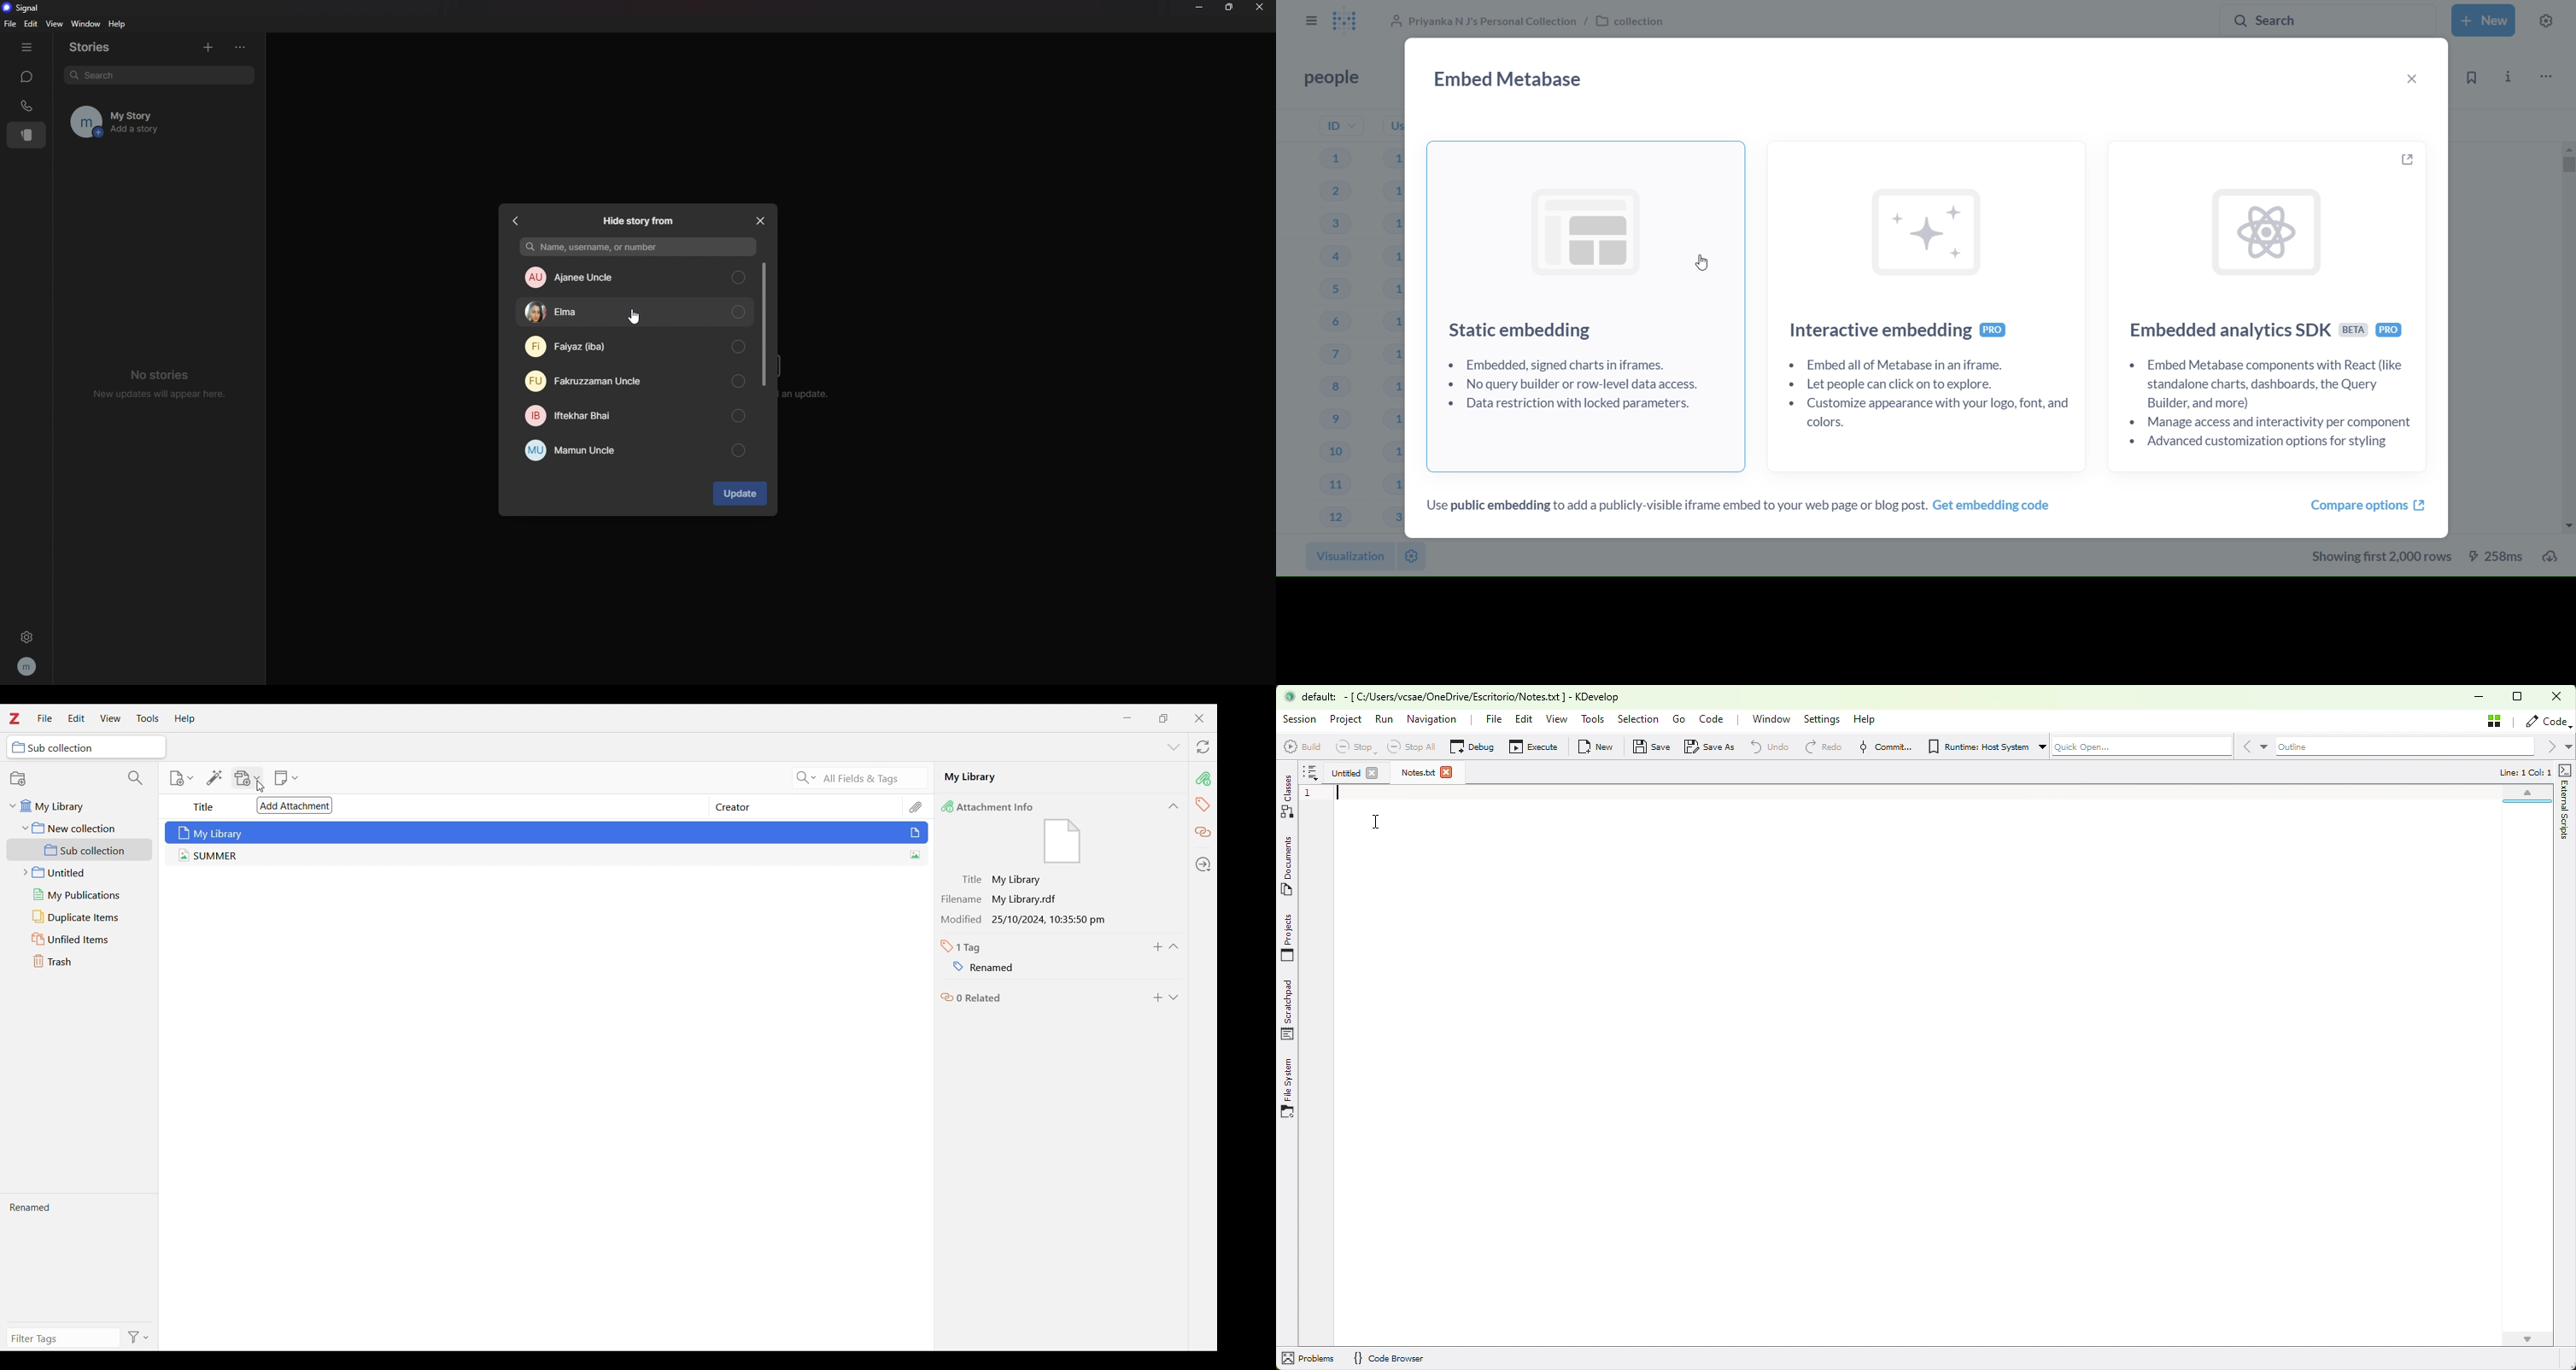  Describe the element at coordinates (1593, 719) in the screenshot. I see `Tools` at that location.